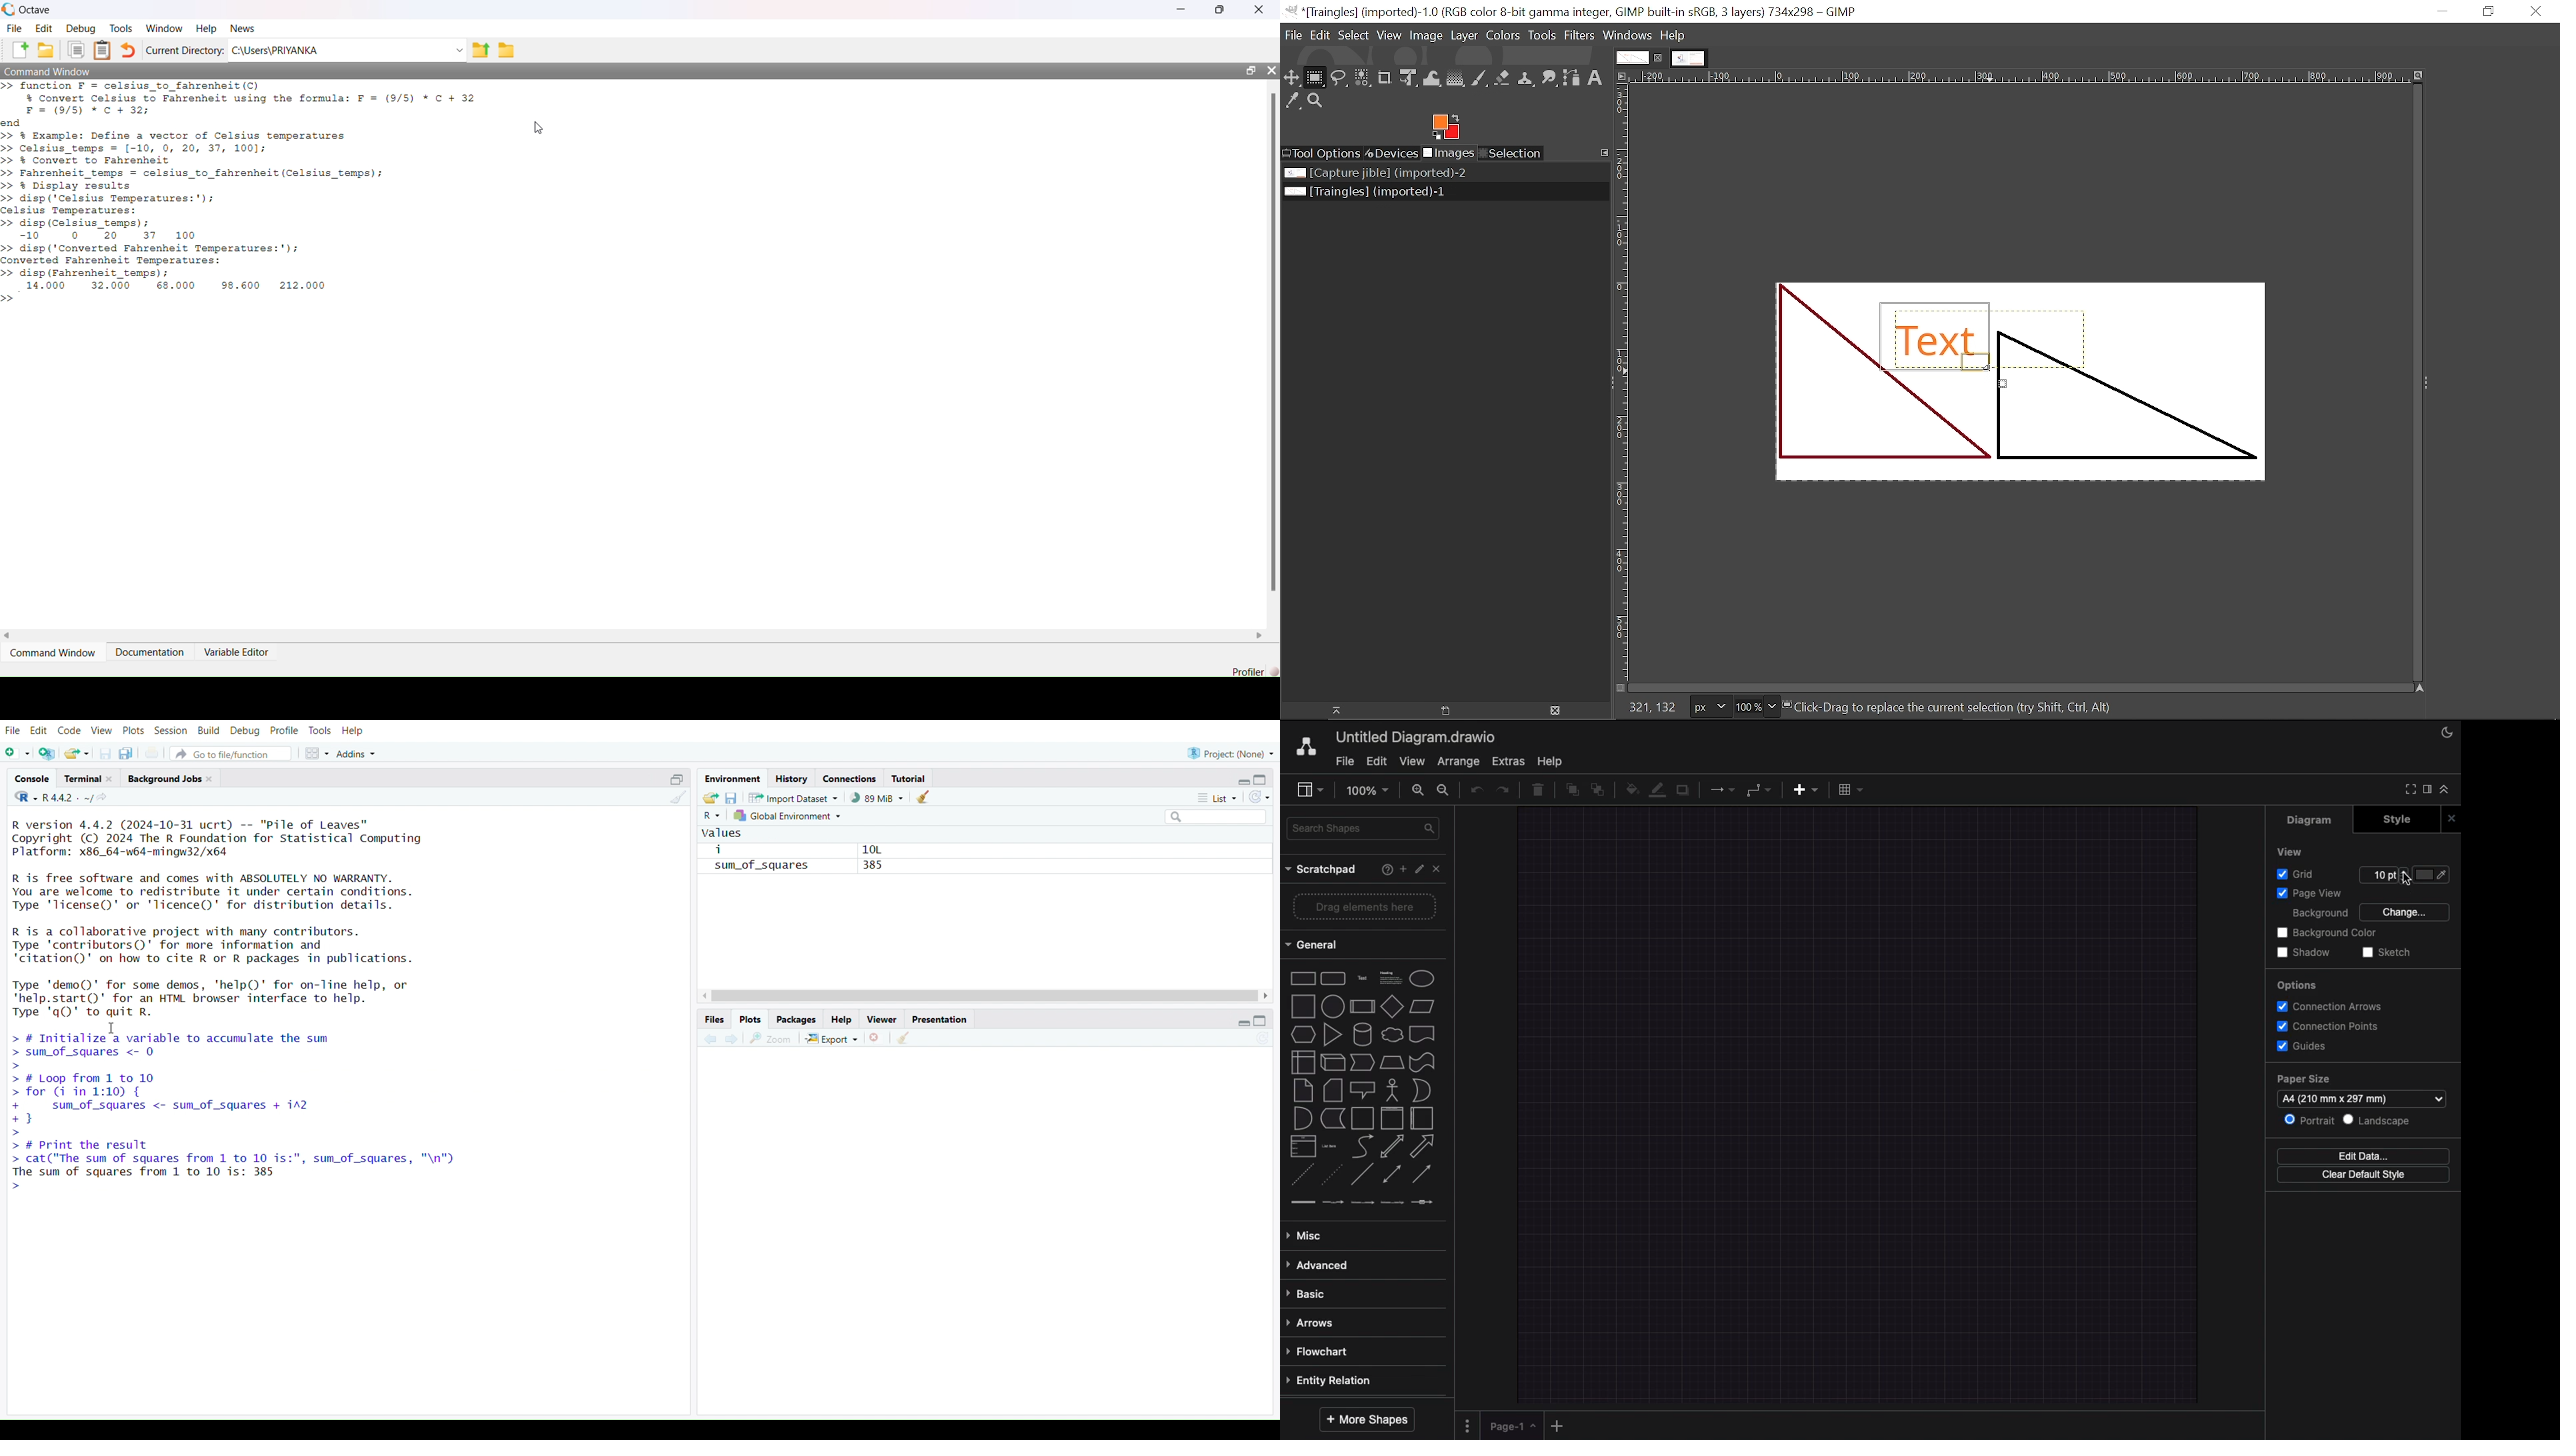  Describe the element at coordinates (321, 731) in the screenshot. I see `tools` at that location.